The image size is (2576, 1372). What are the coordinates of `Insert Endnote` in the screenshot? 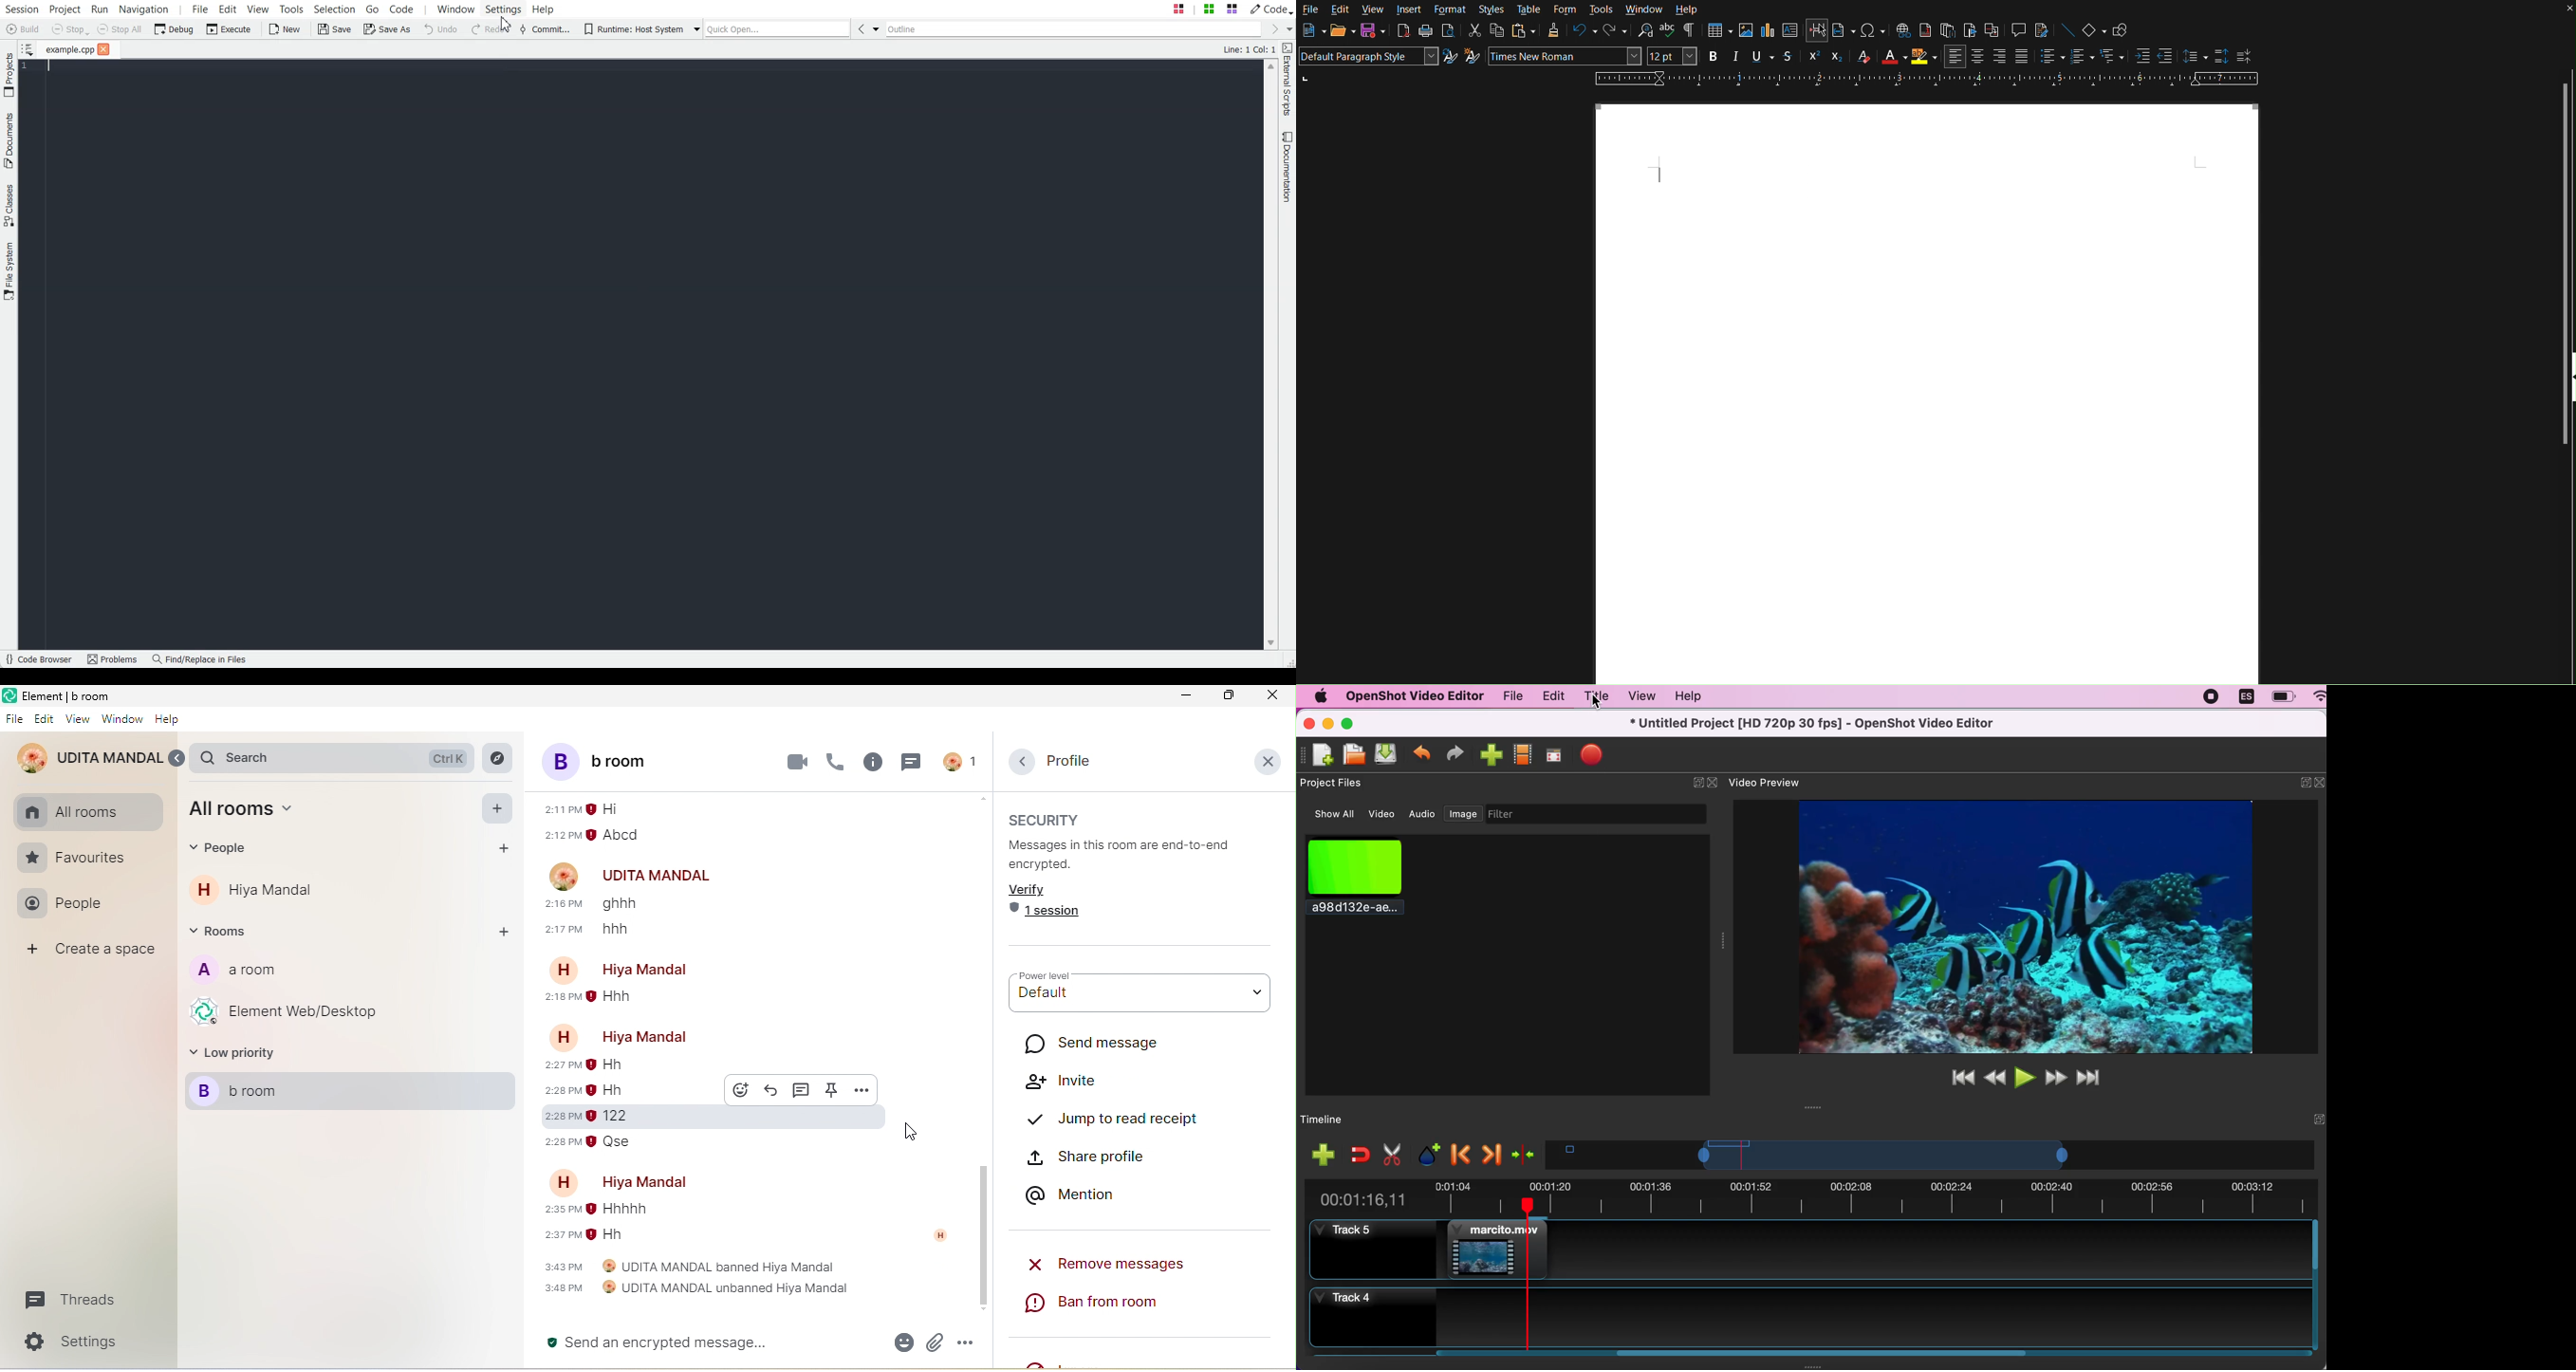 It's located at (1948, 30).